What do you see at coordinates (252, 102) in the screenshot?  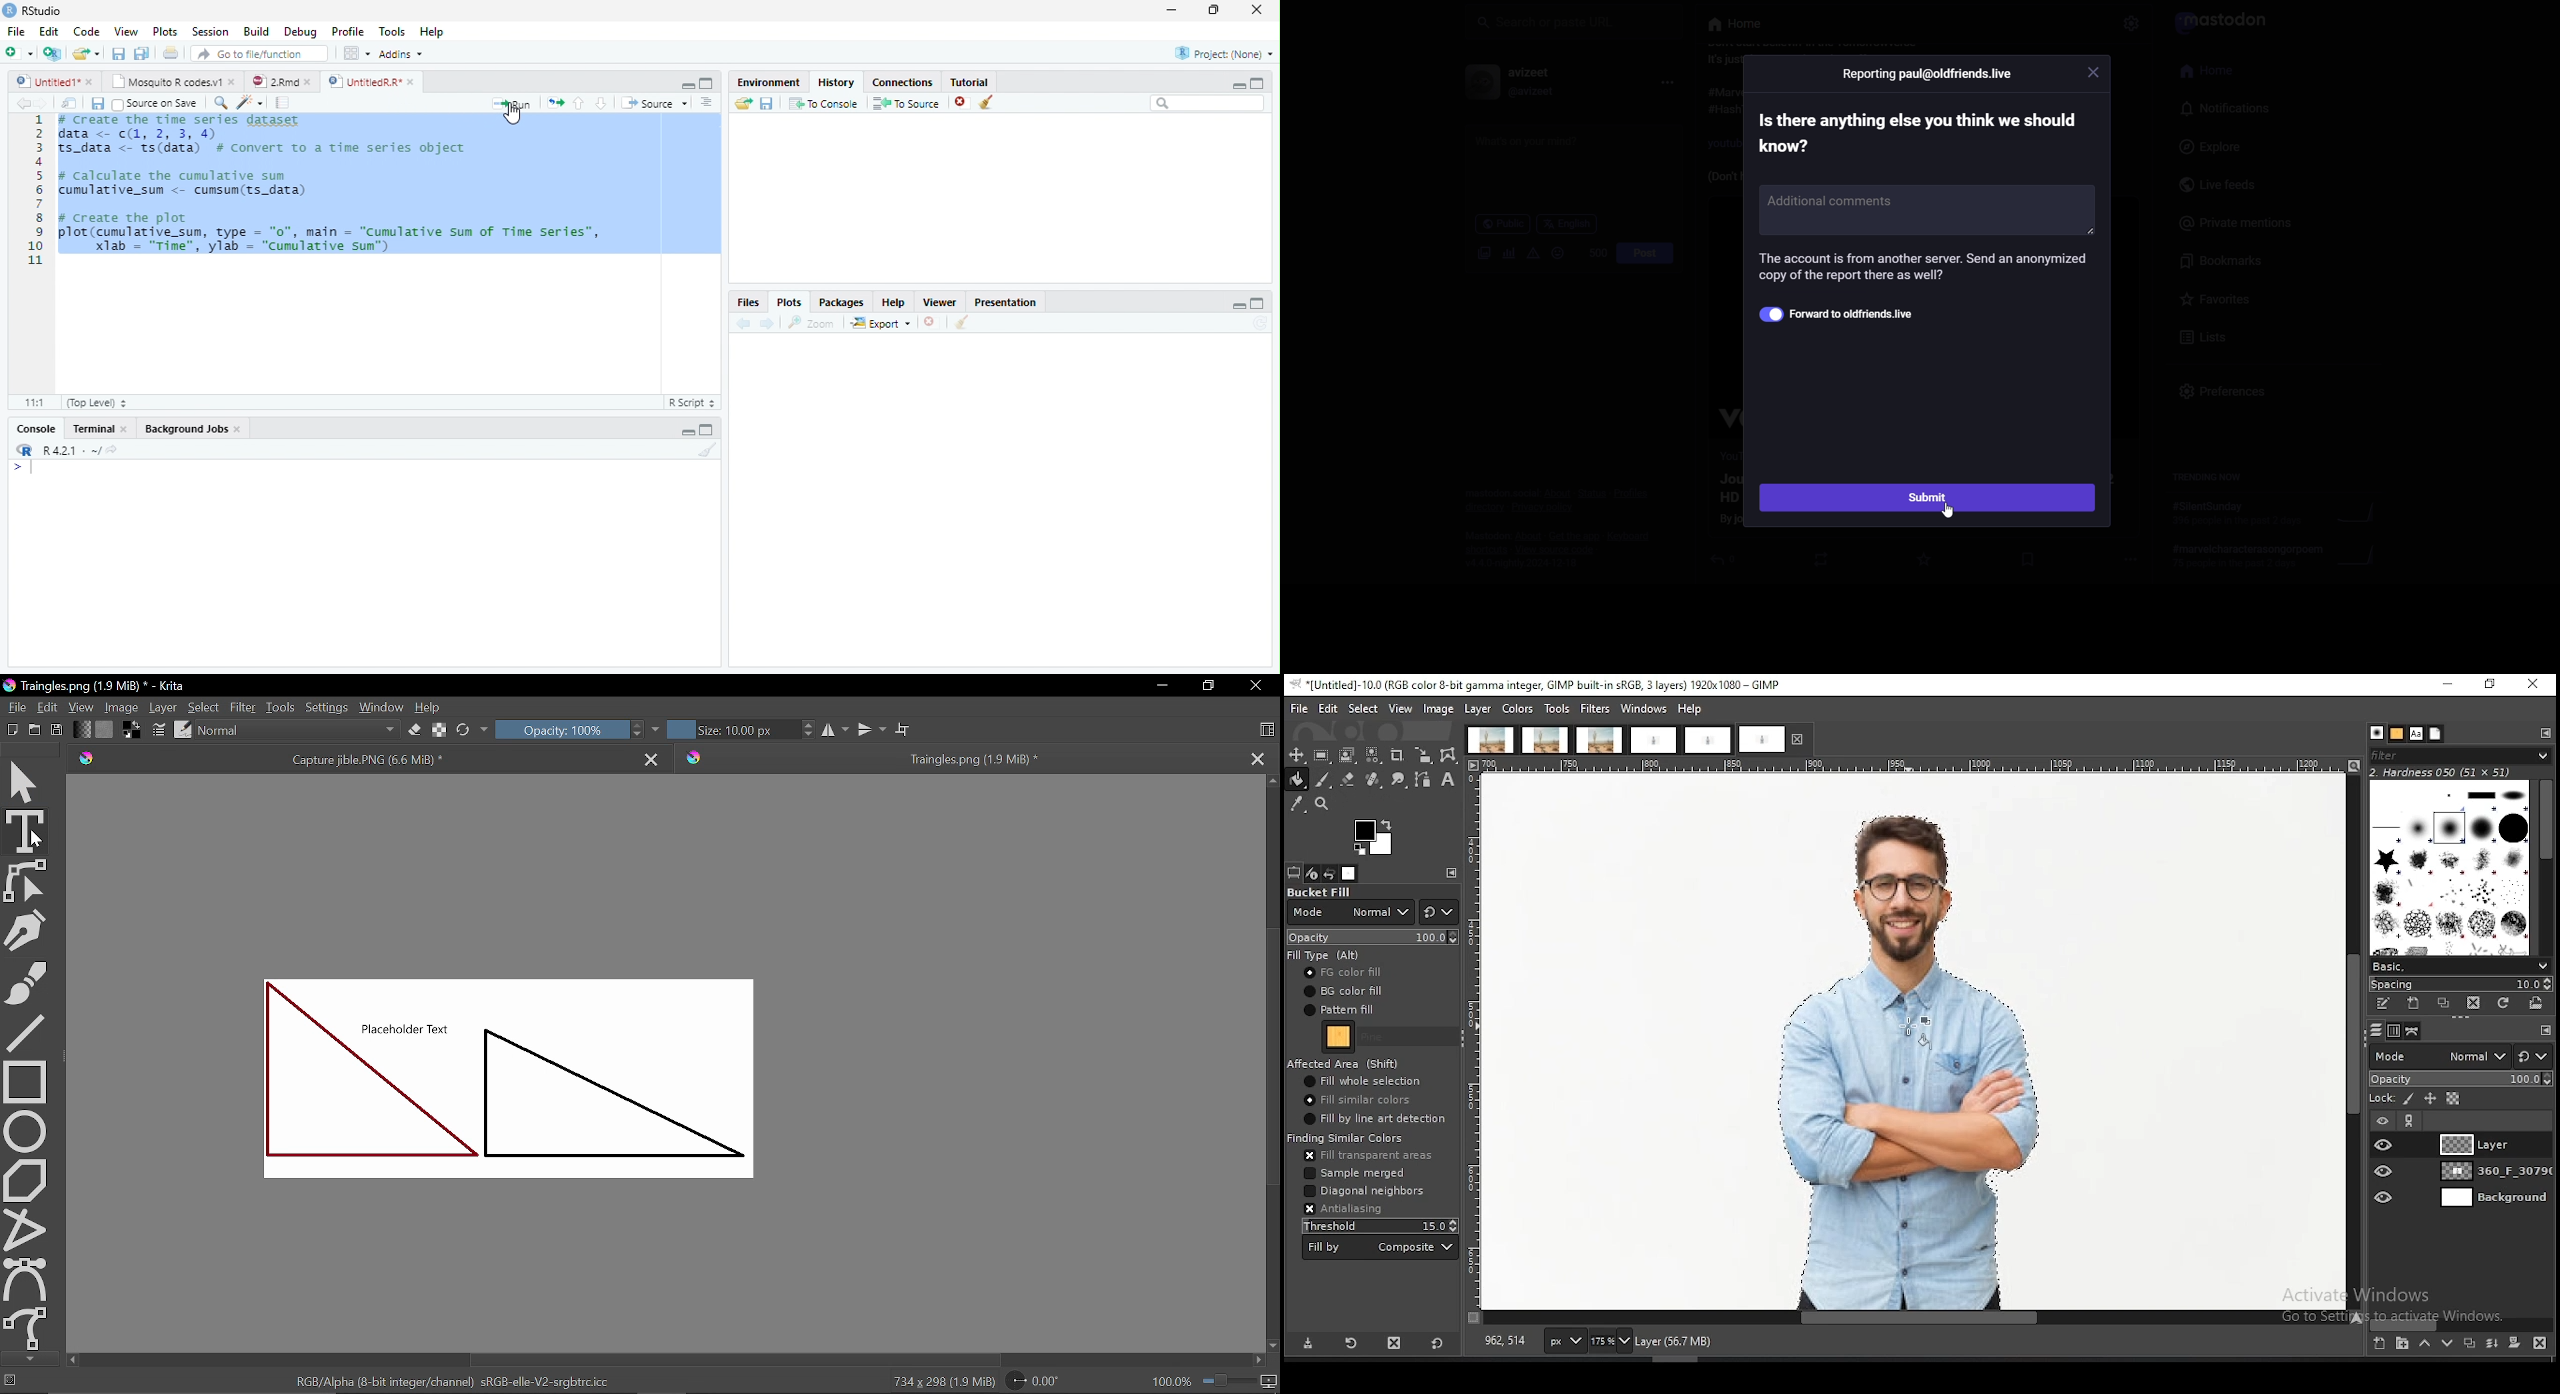 I see `Code Refactor` at bounding box center [252, 102].